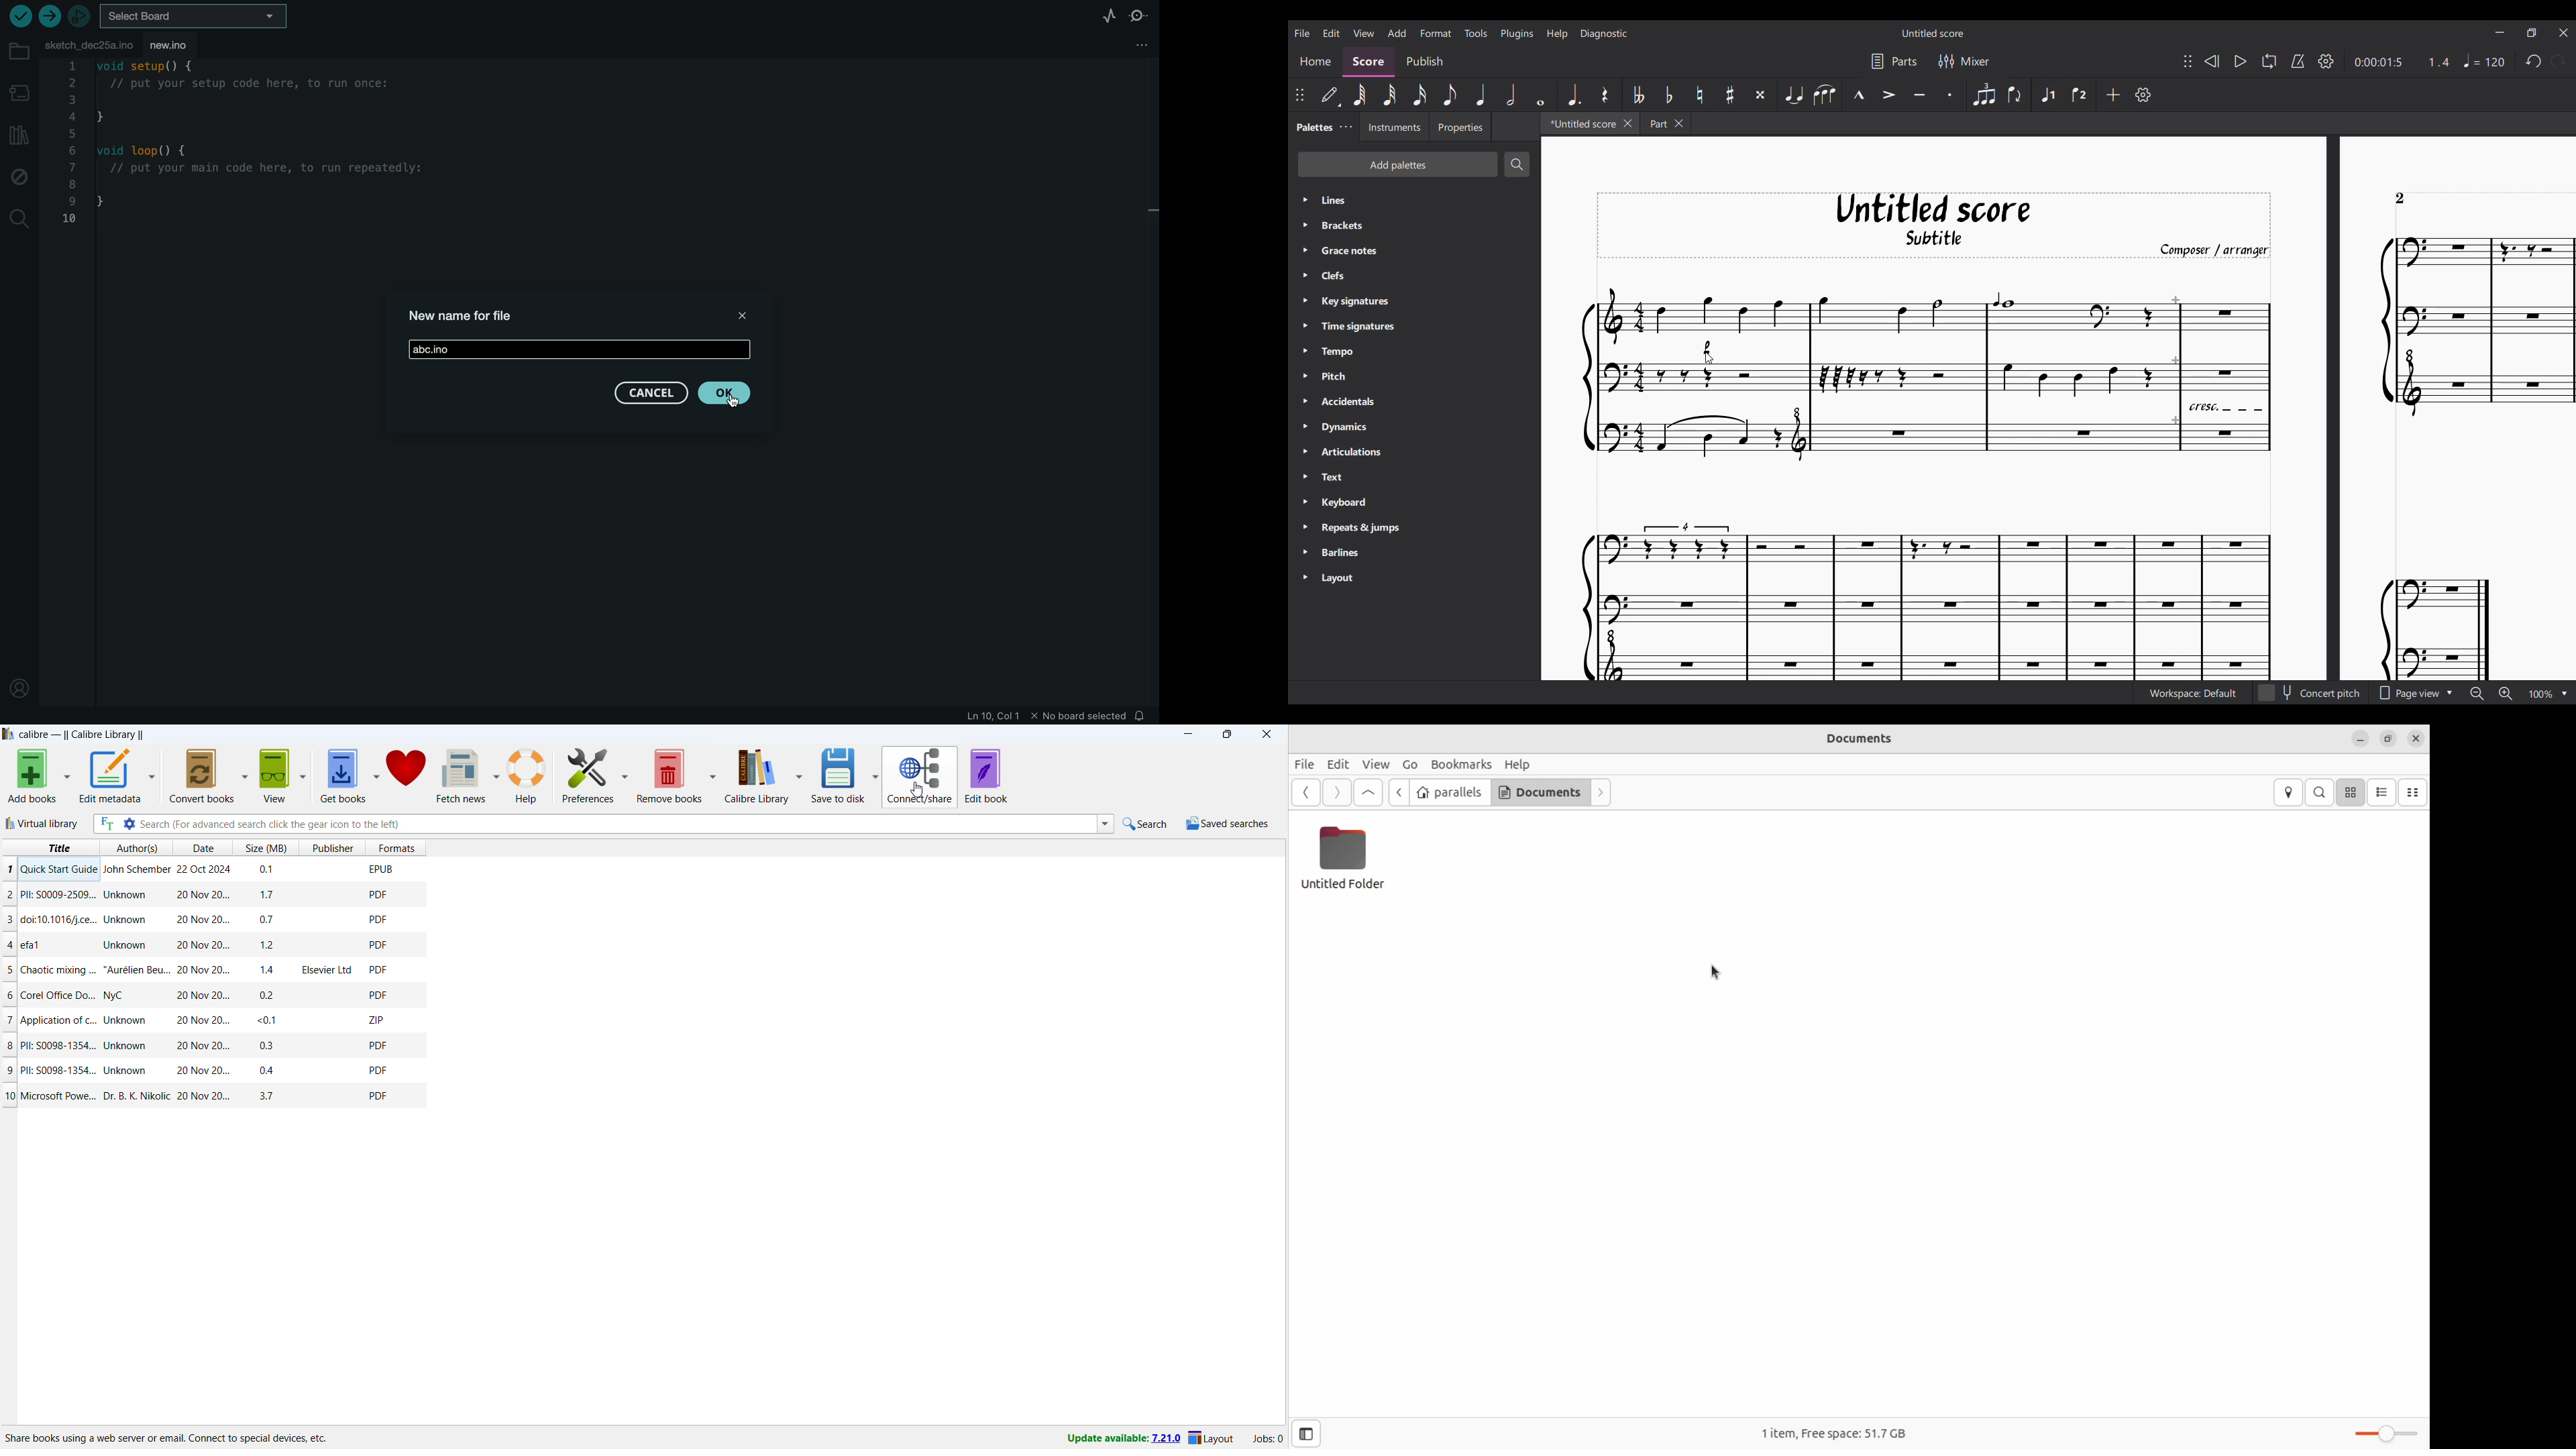 This screenshot has height=1456, width=2576. What do you see at coordinates (2390, 1435) in the screenshot?
I see `Zoom` at bounding box center [2390, 1435].